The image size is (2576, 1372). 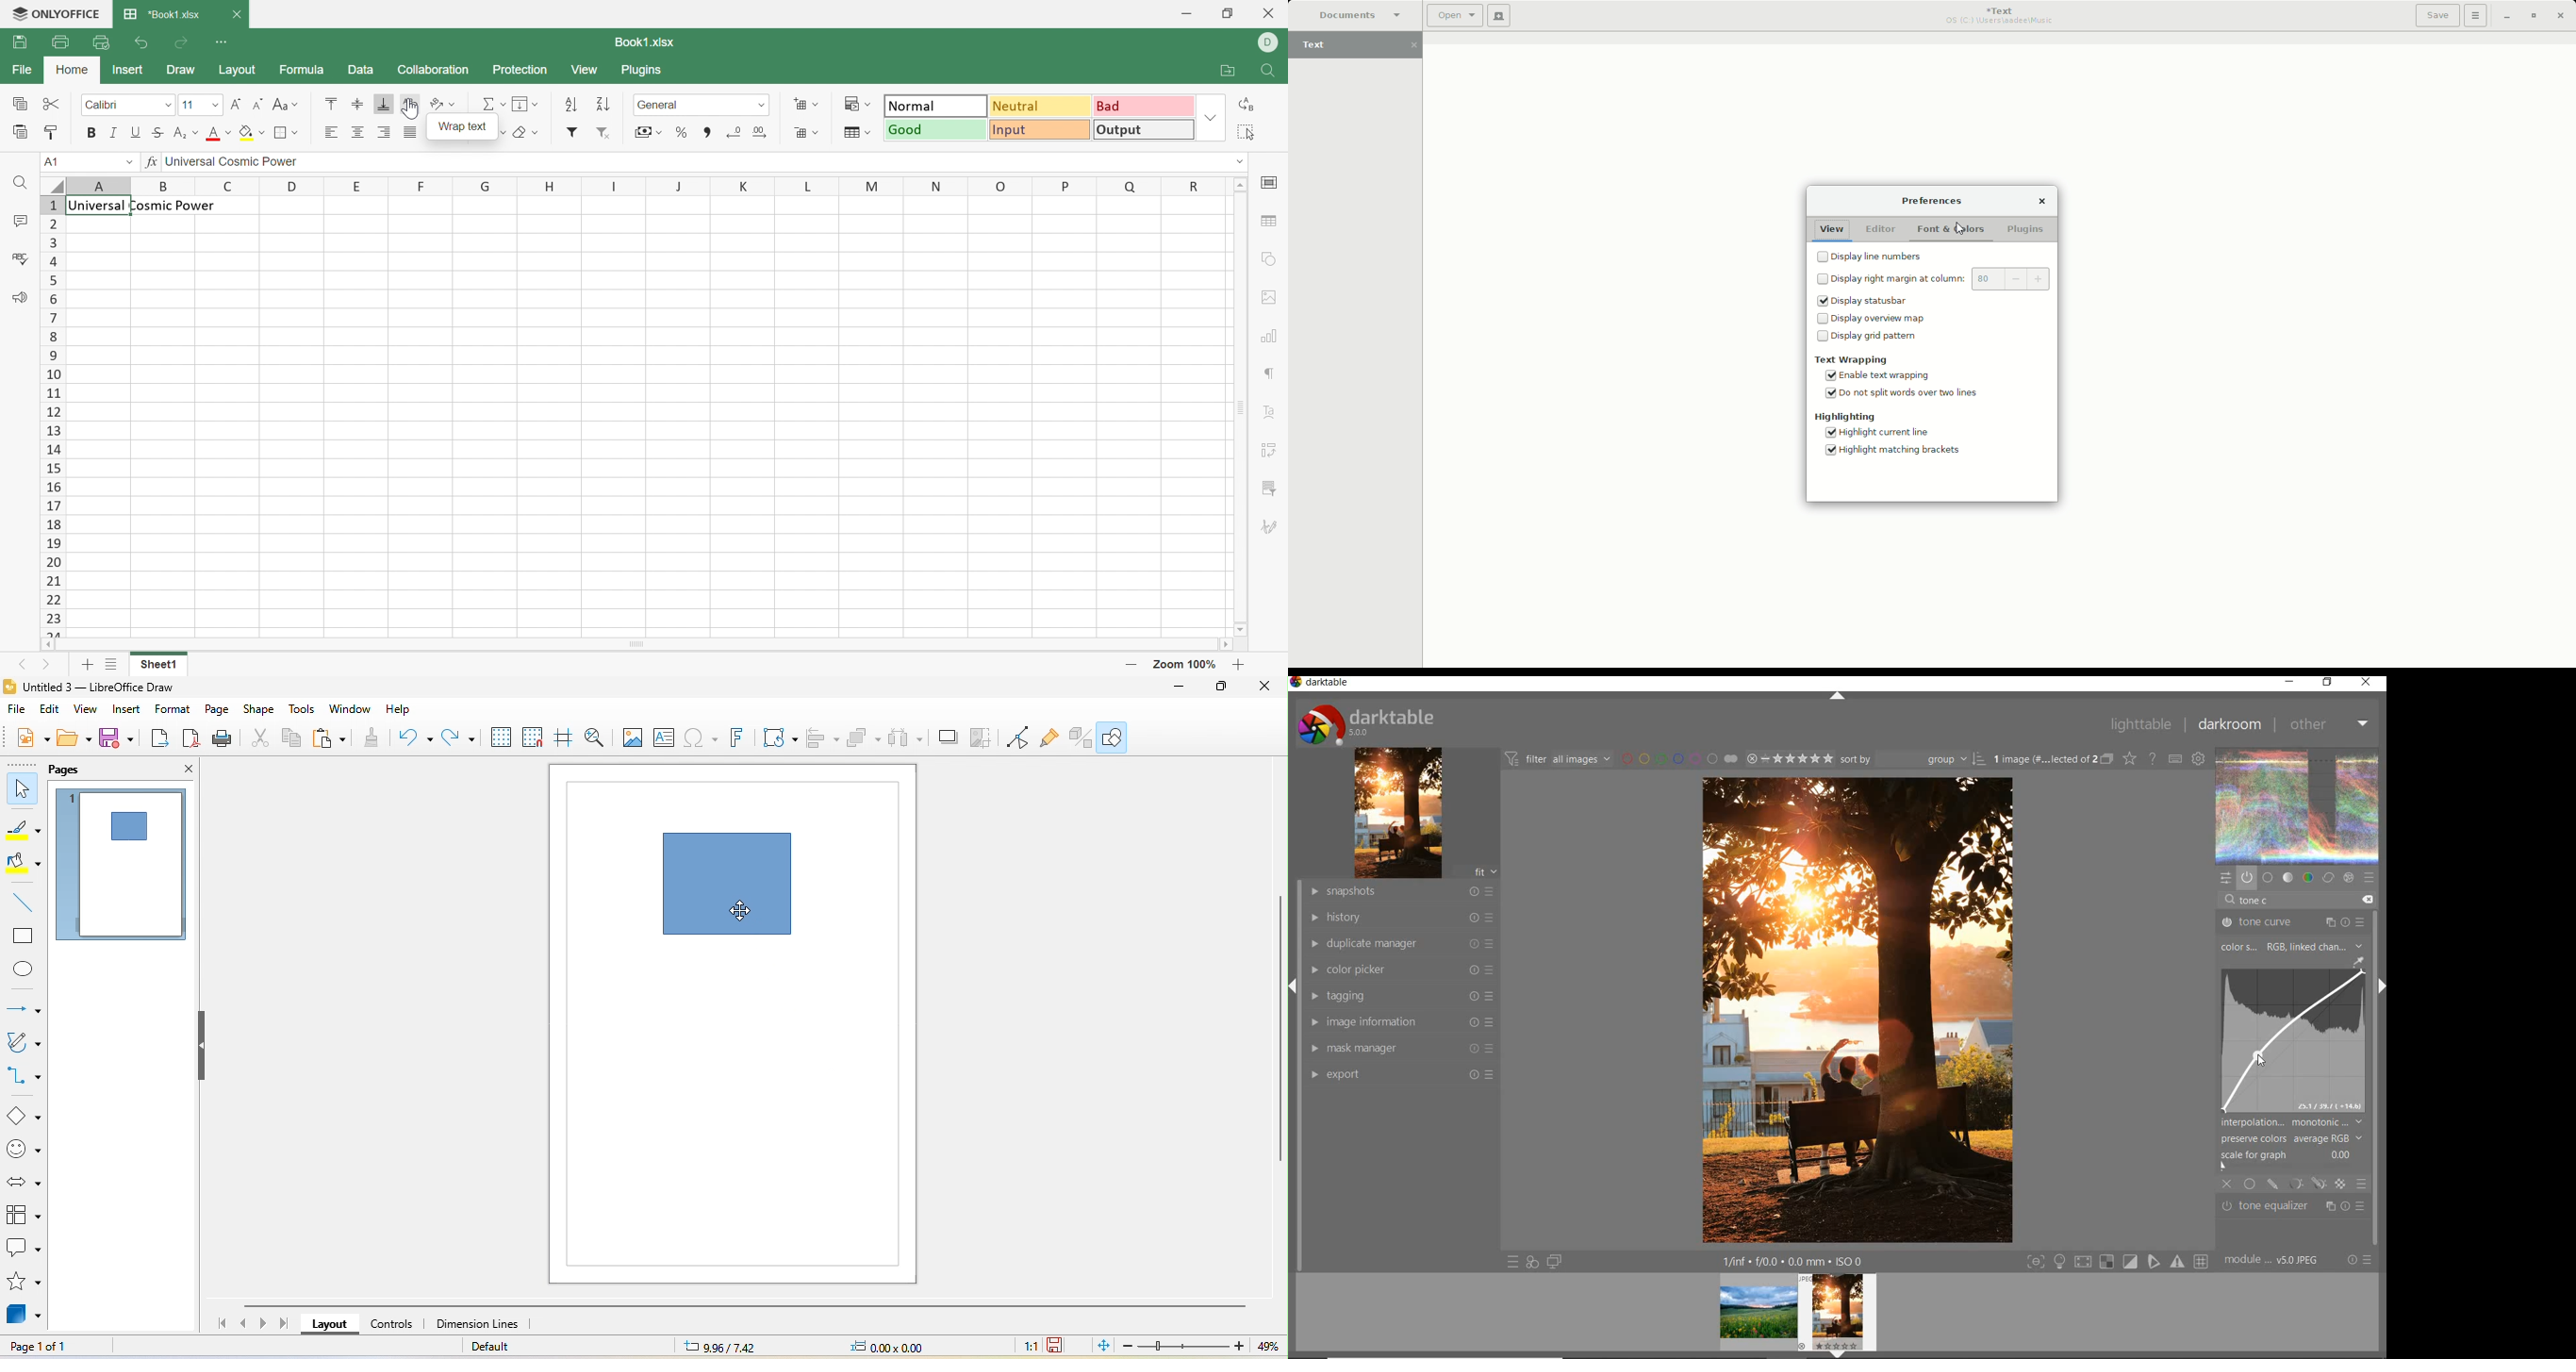 What do you see at coordinates (87, 665) in the screenshot?
I see `Add sheet` at bounding box center [87, 665].